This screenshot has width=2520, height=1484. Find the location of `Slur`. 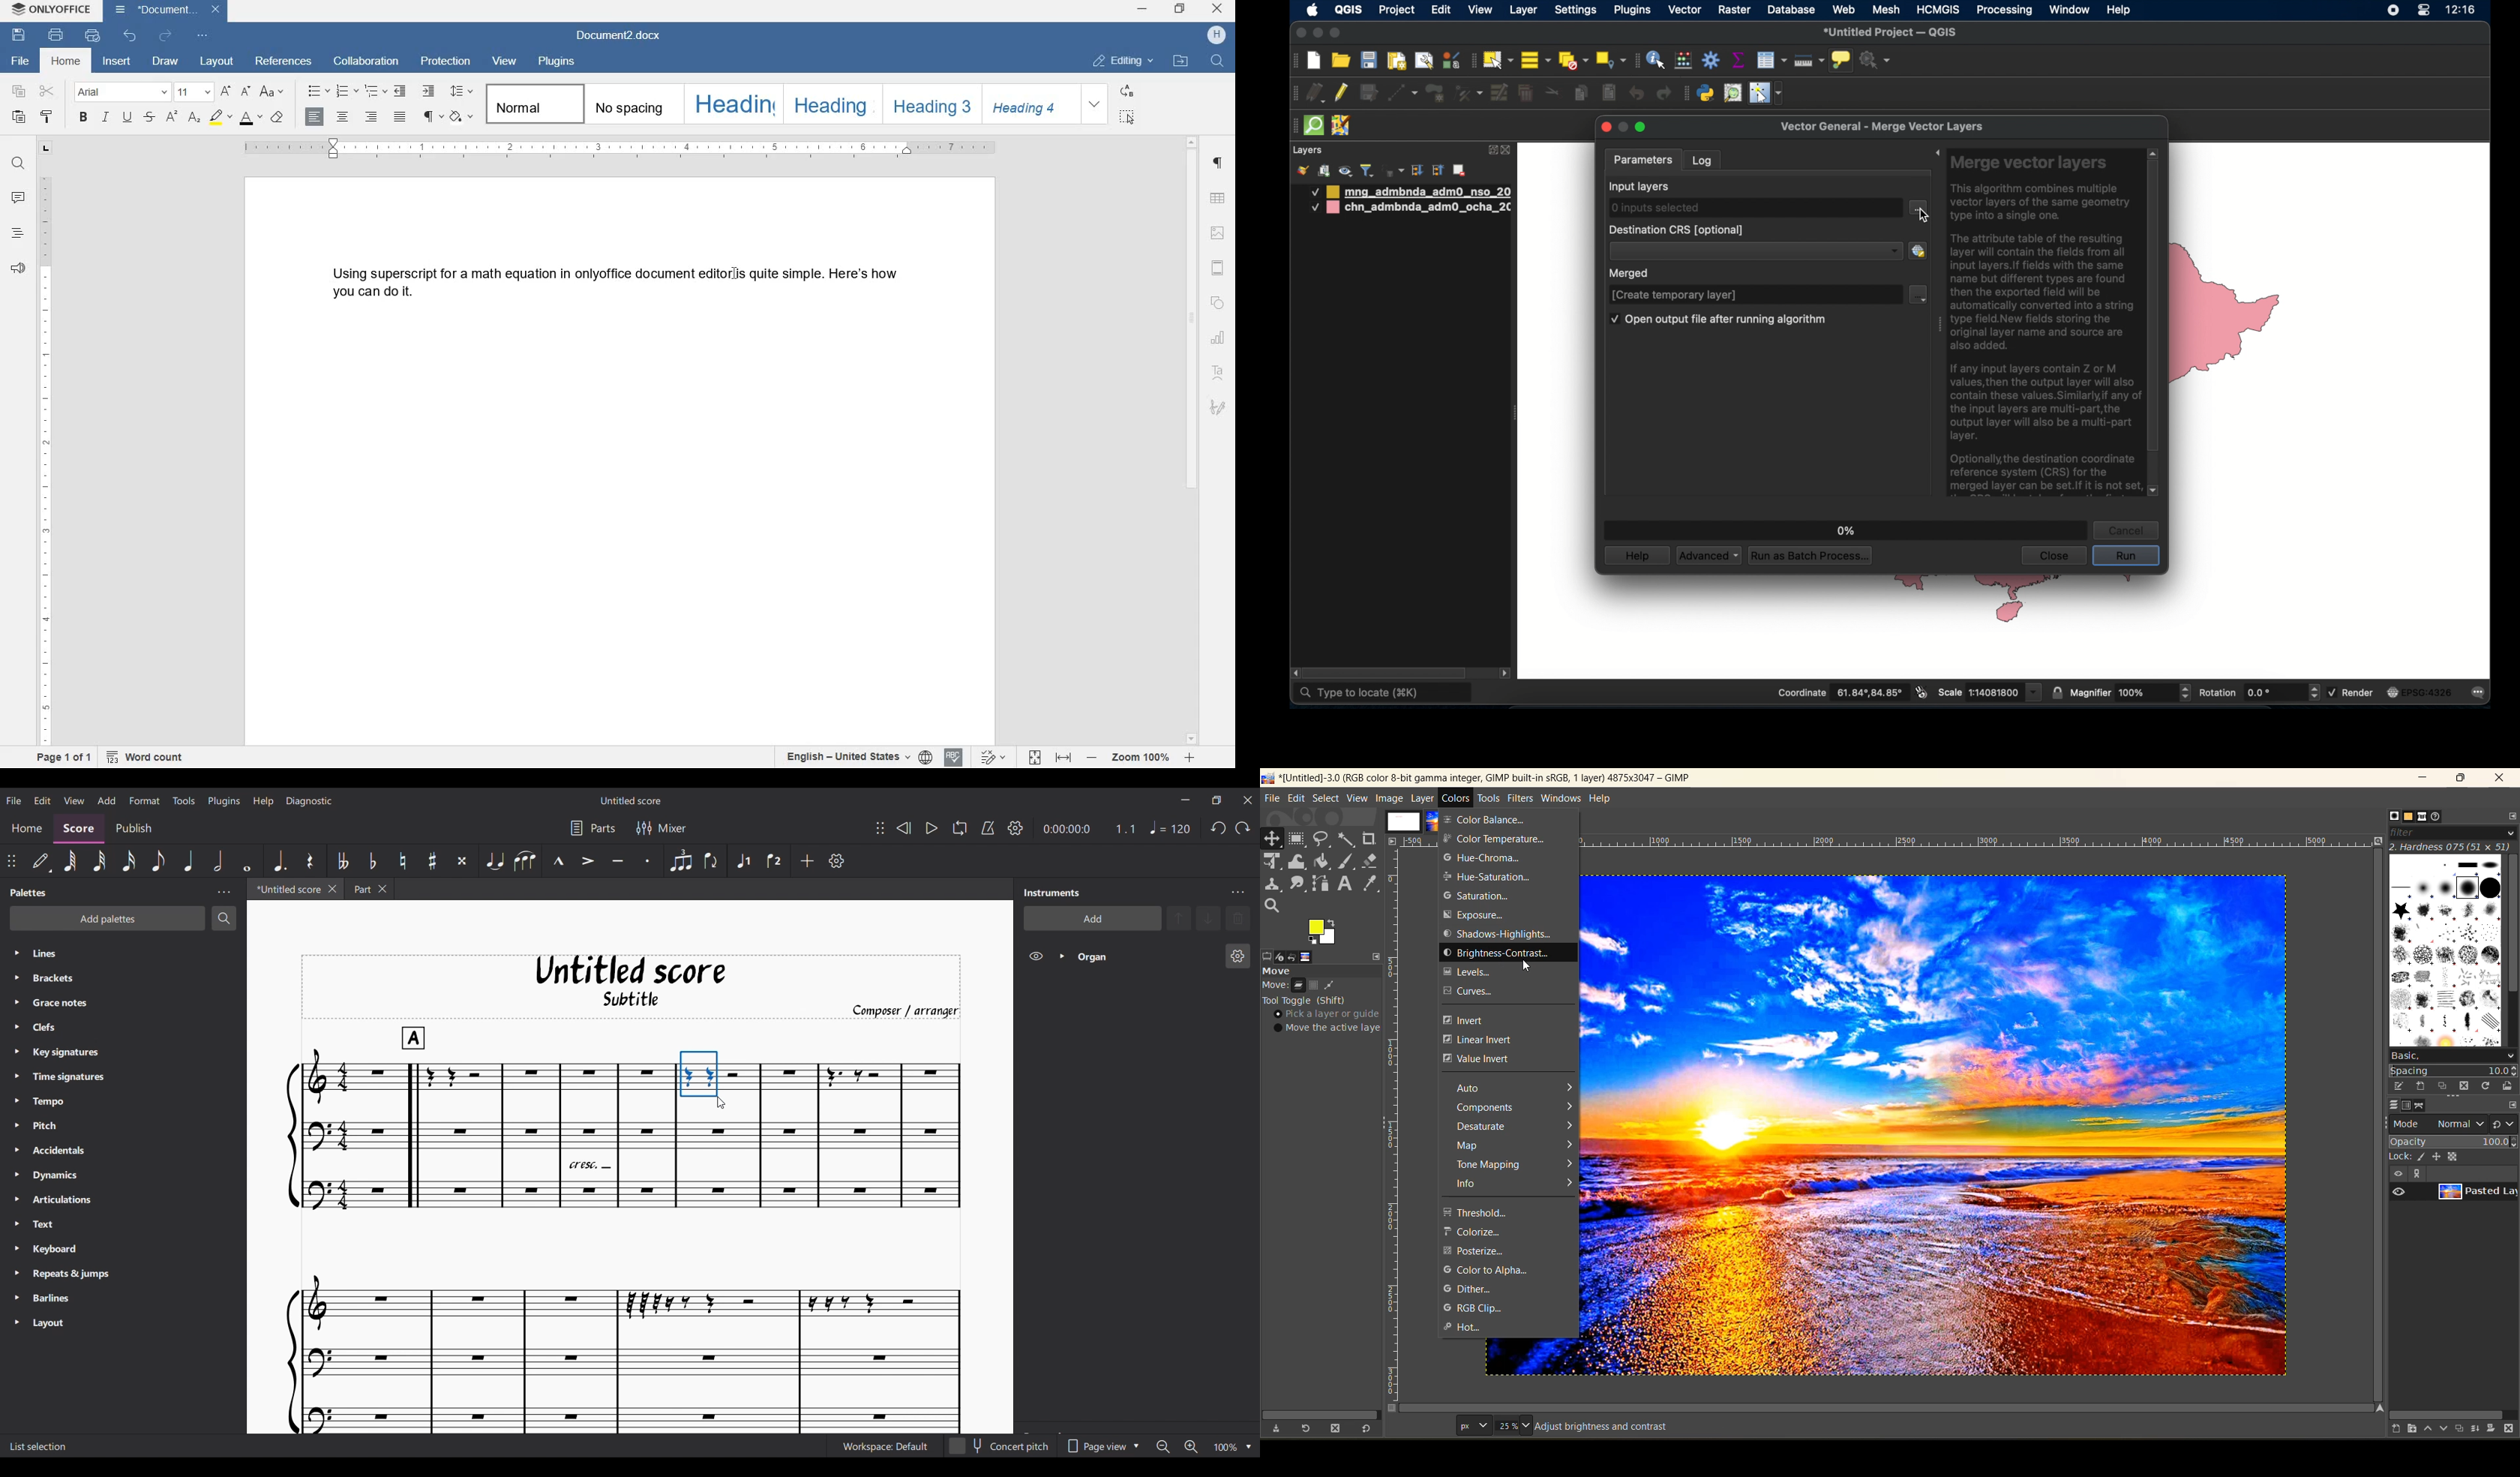

Slur is located at coordinates (524, 861).